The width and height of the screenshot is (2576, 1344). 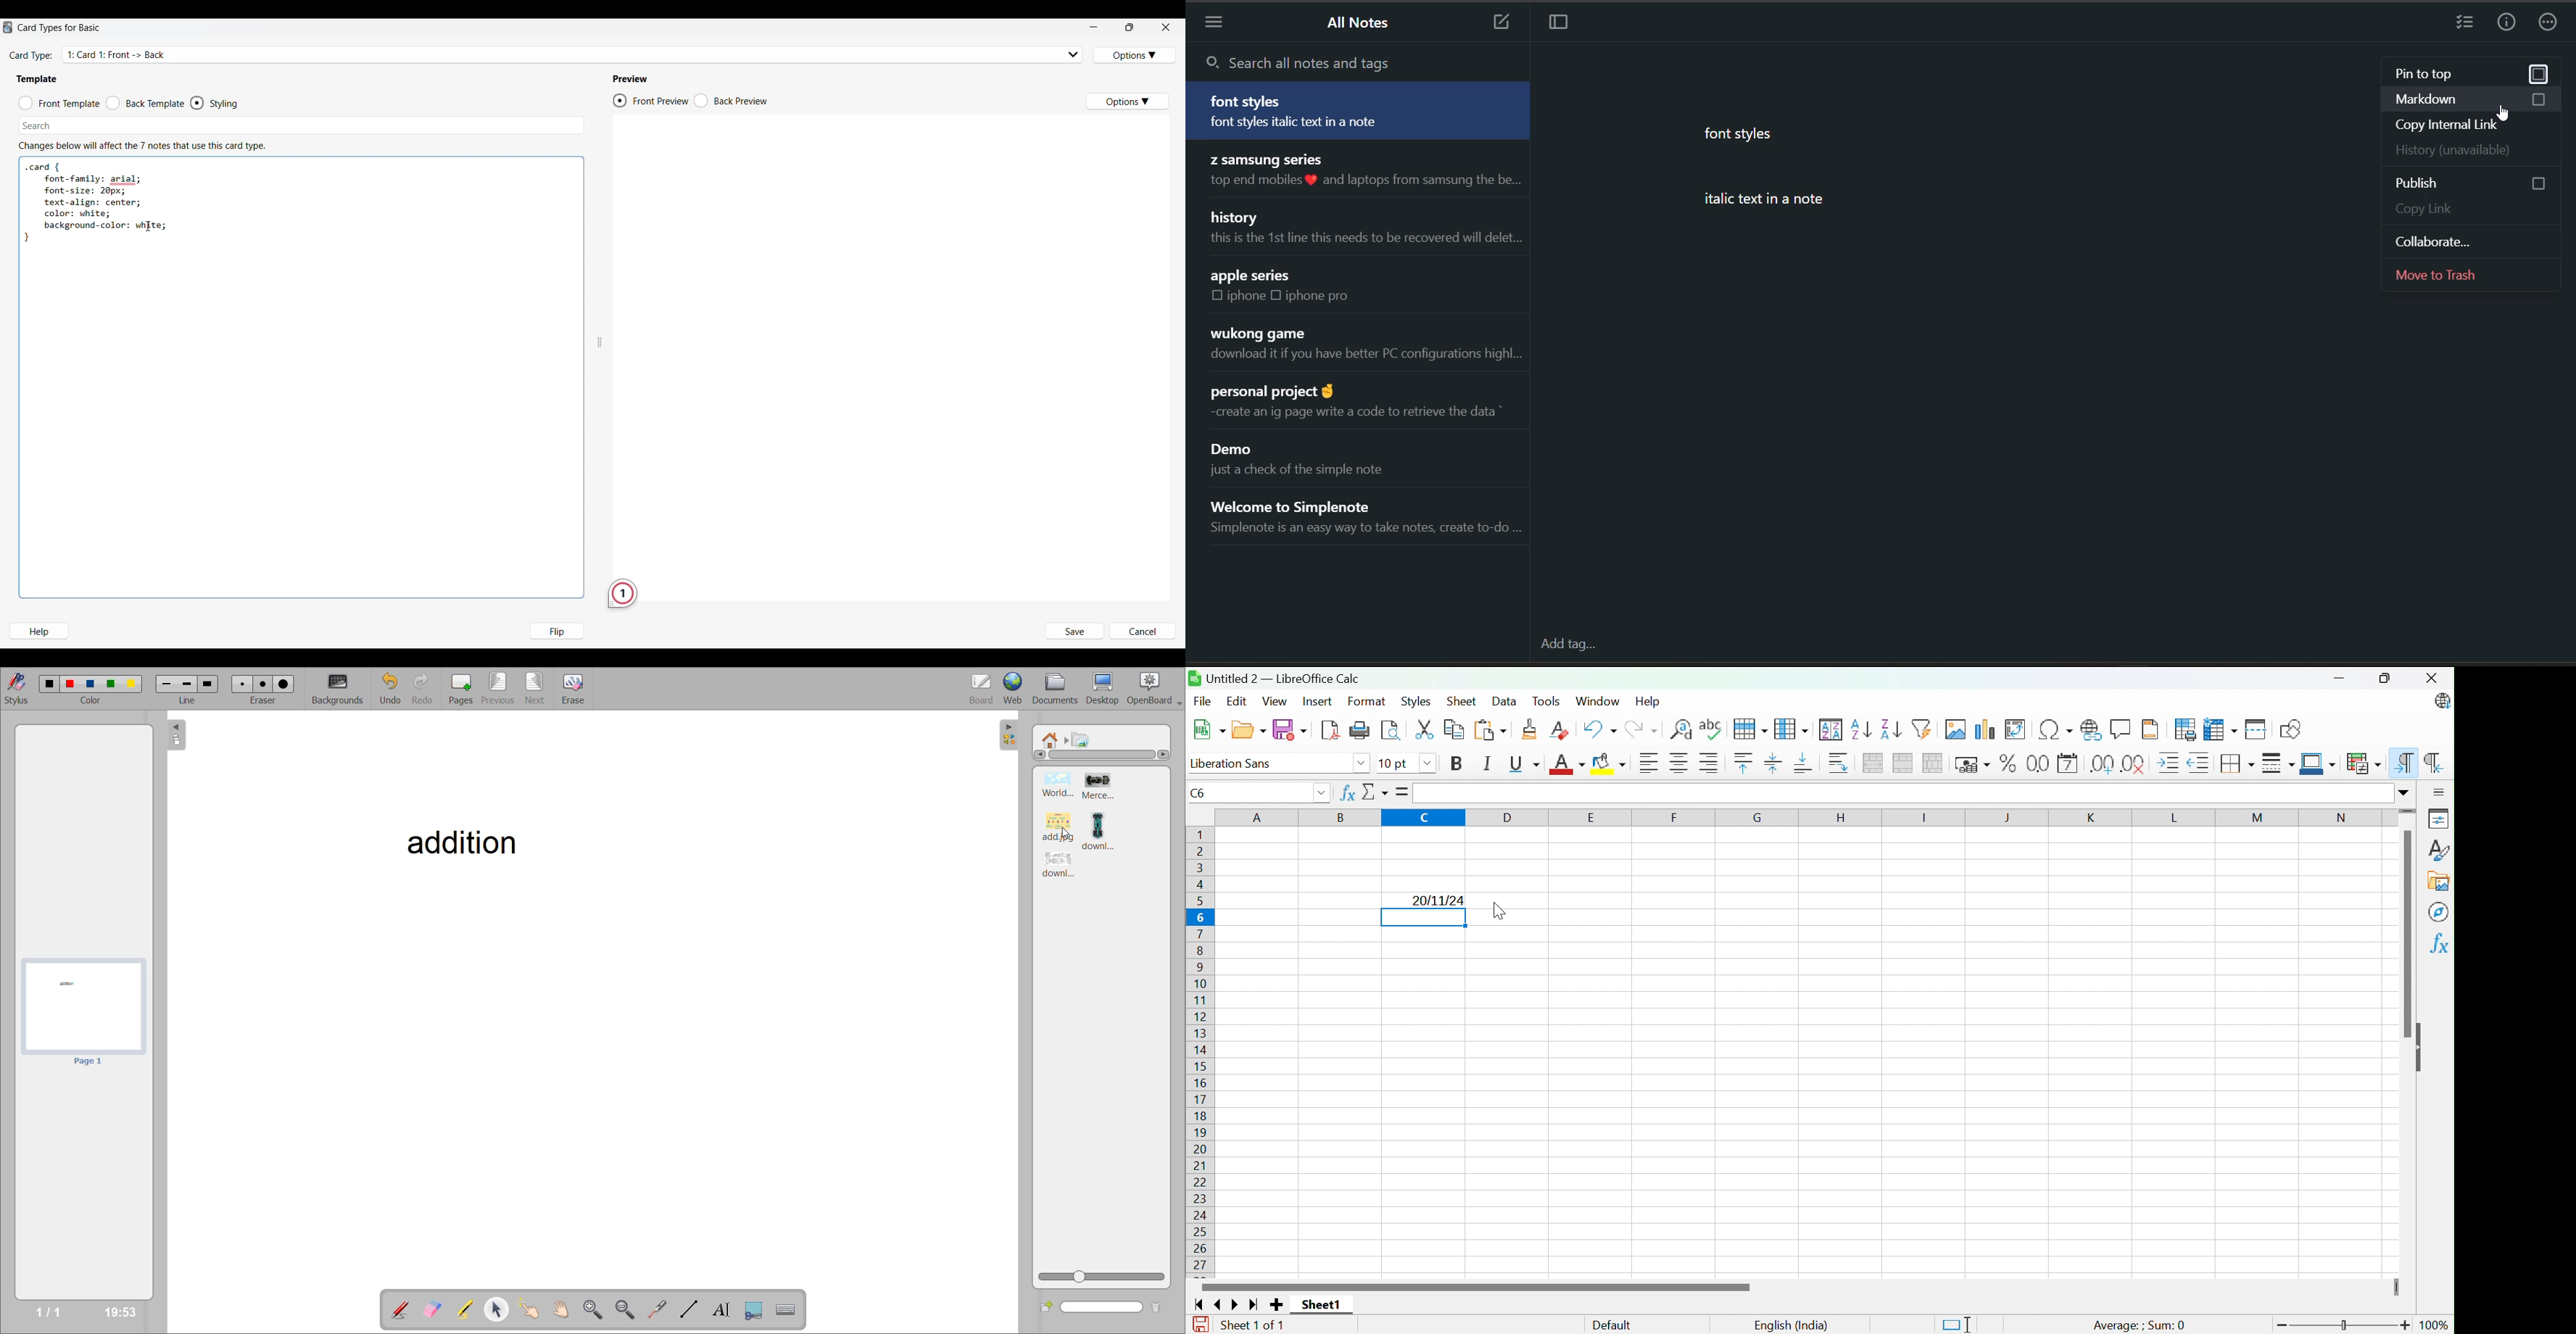 What do you see at coordinates (1612, 764) in the screenshot?
I see `Background color` at bounding box center [1612, 764].